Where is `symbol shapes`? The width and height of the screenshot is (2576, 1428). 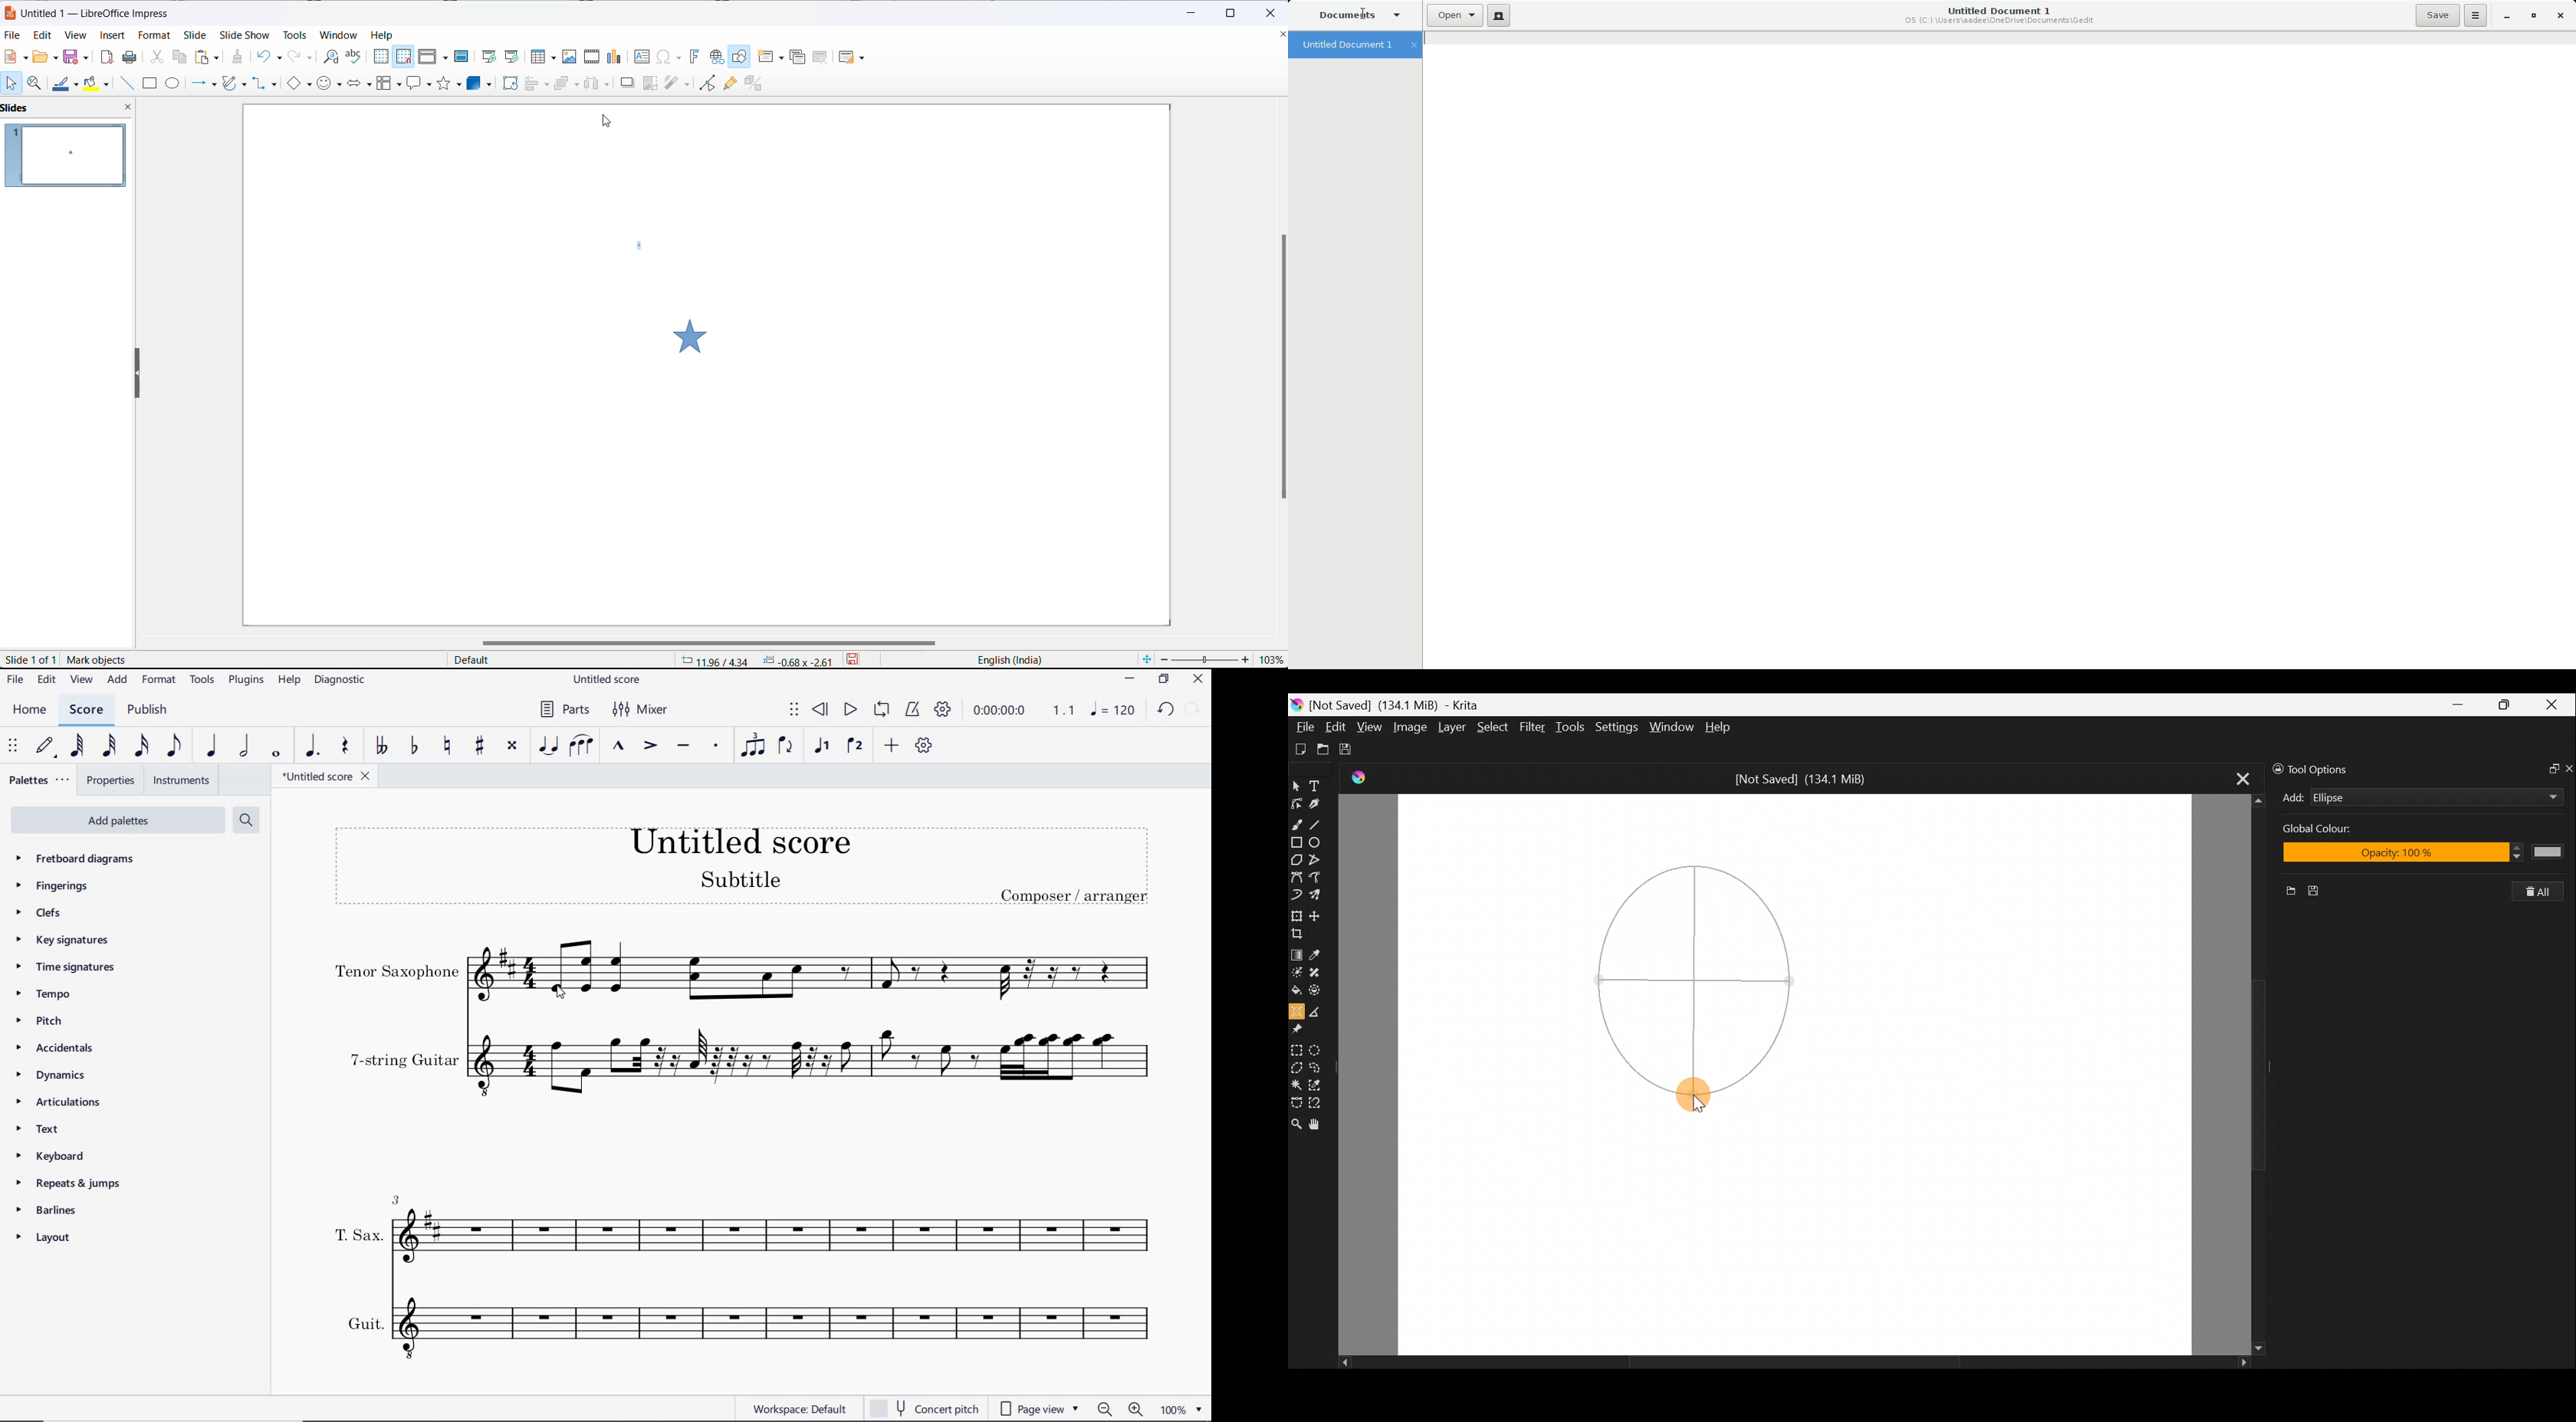
symbol shapes is located at coordinates (330, 84).